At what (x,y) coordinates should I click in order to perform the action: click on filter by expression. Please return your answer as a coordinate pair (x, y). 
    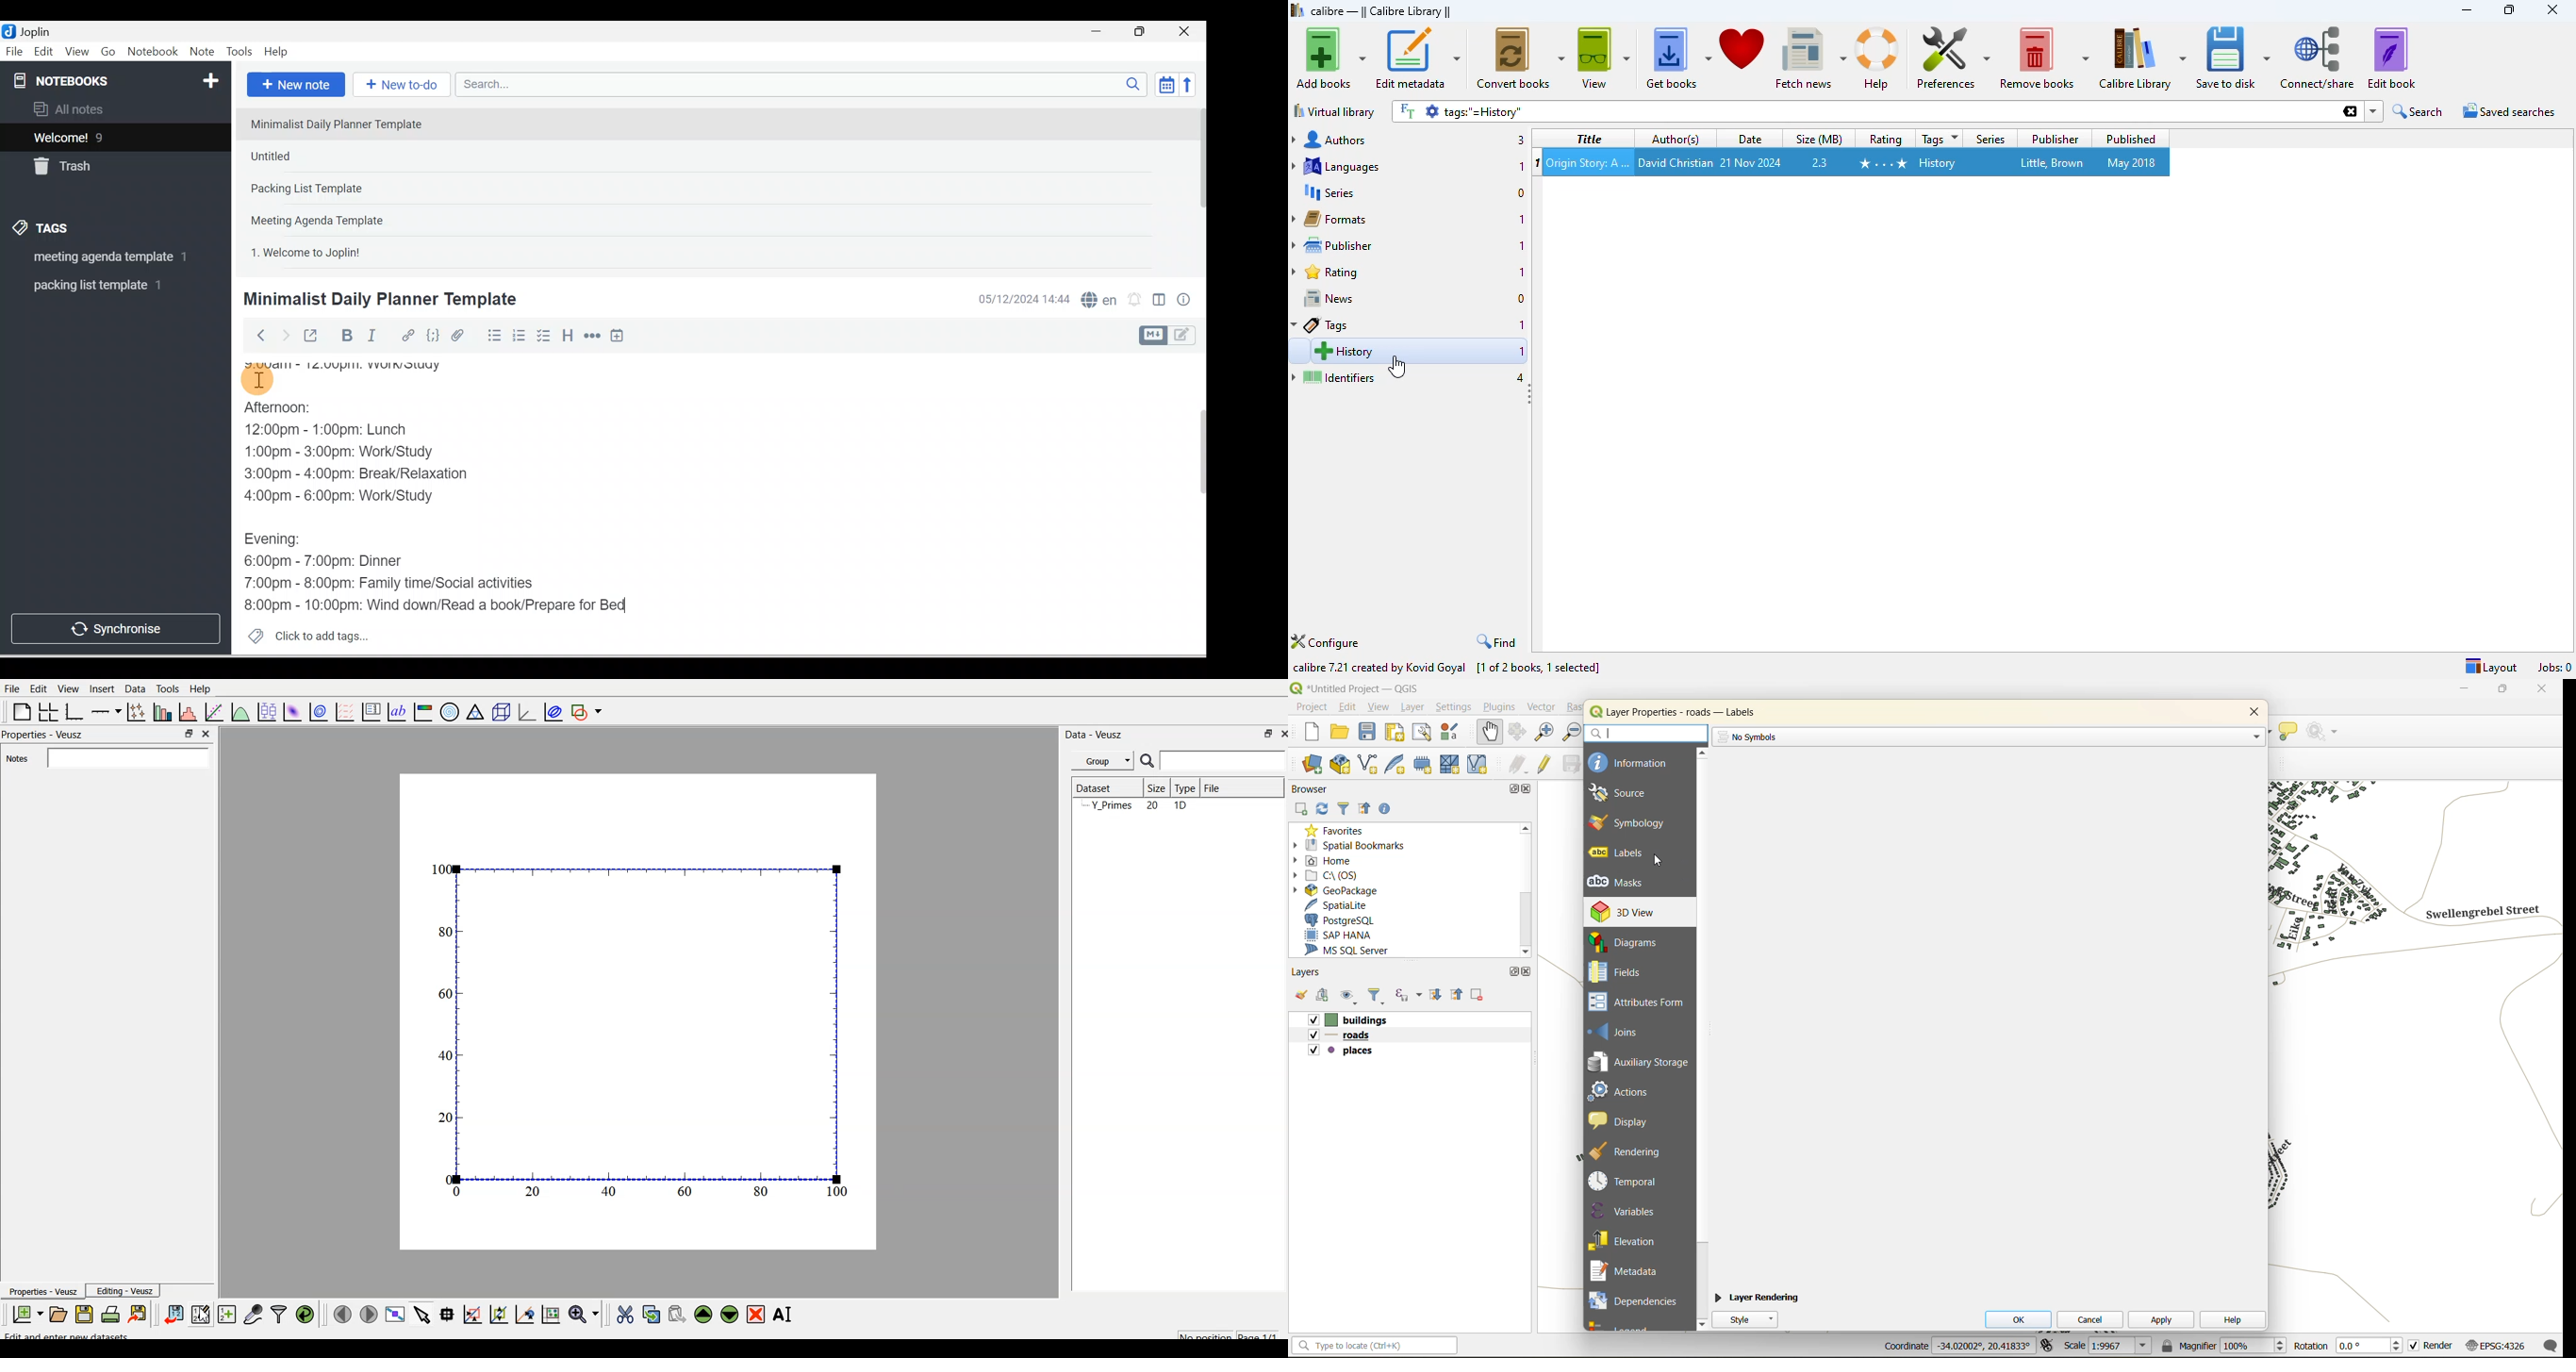
    Looking at the image, I should click on (1408, 995).